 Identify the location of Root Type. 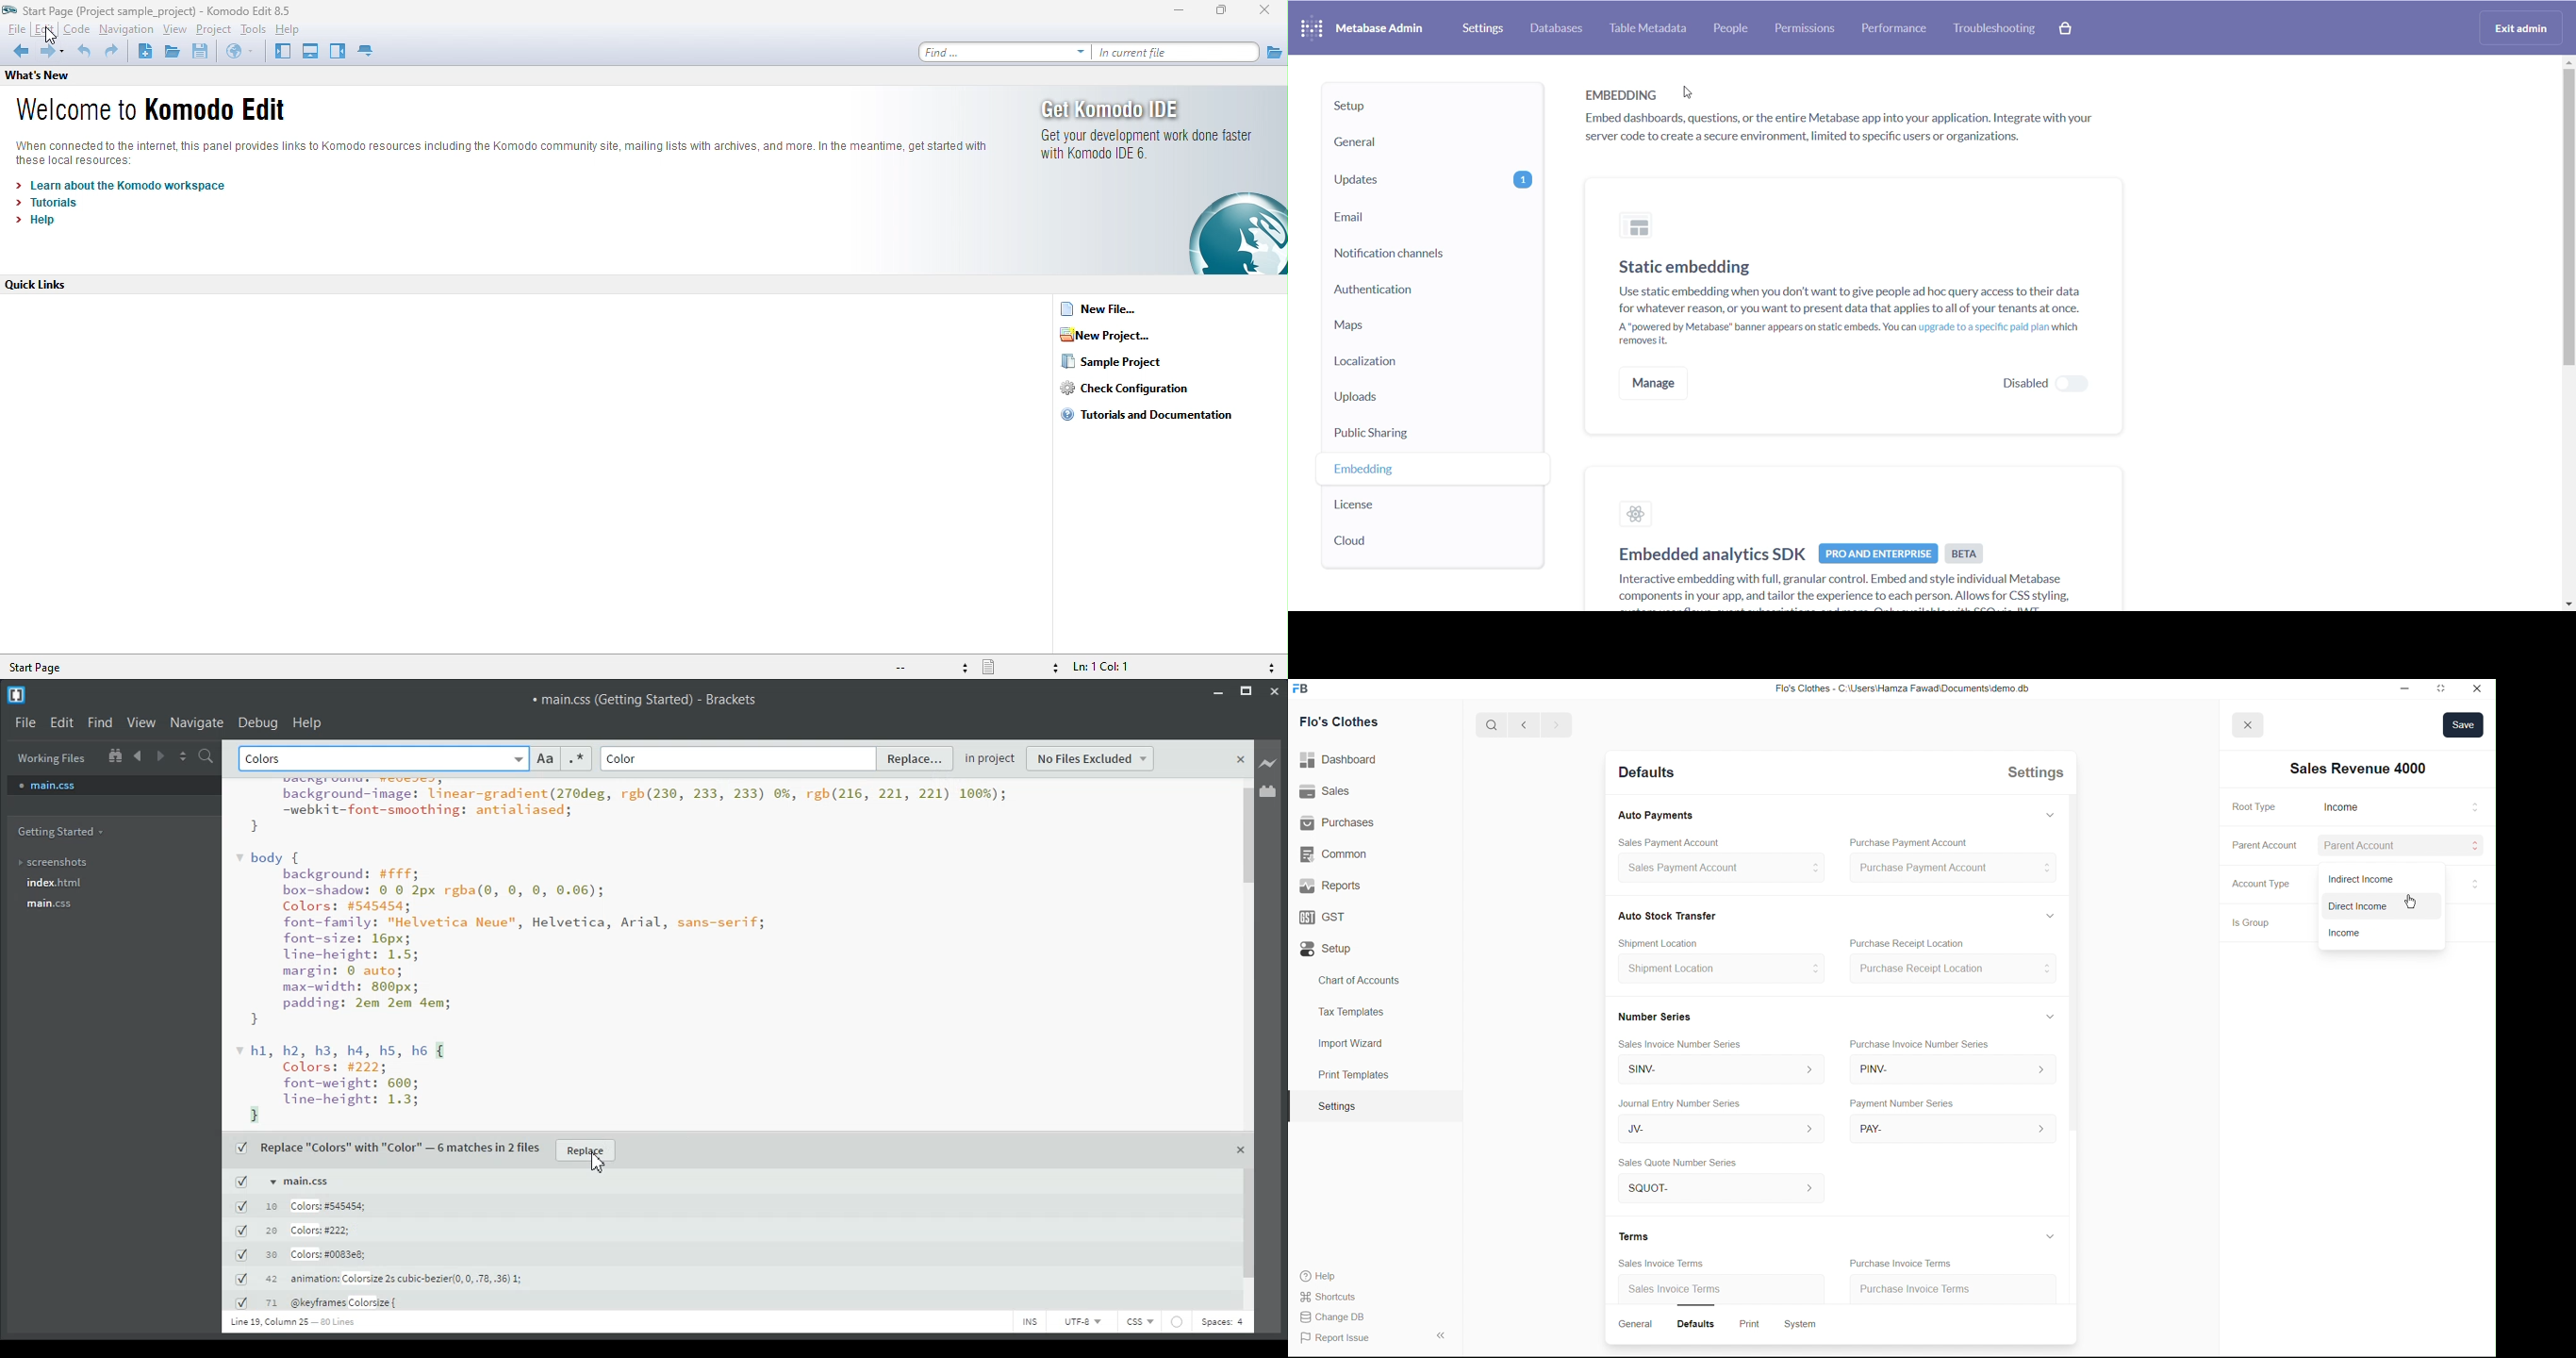
(2252, 807).